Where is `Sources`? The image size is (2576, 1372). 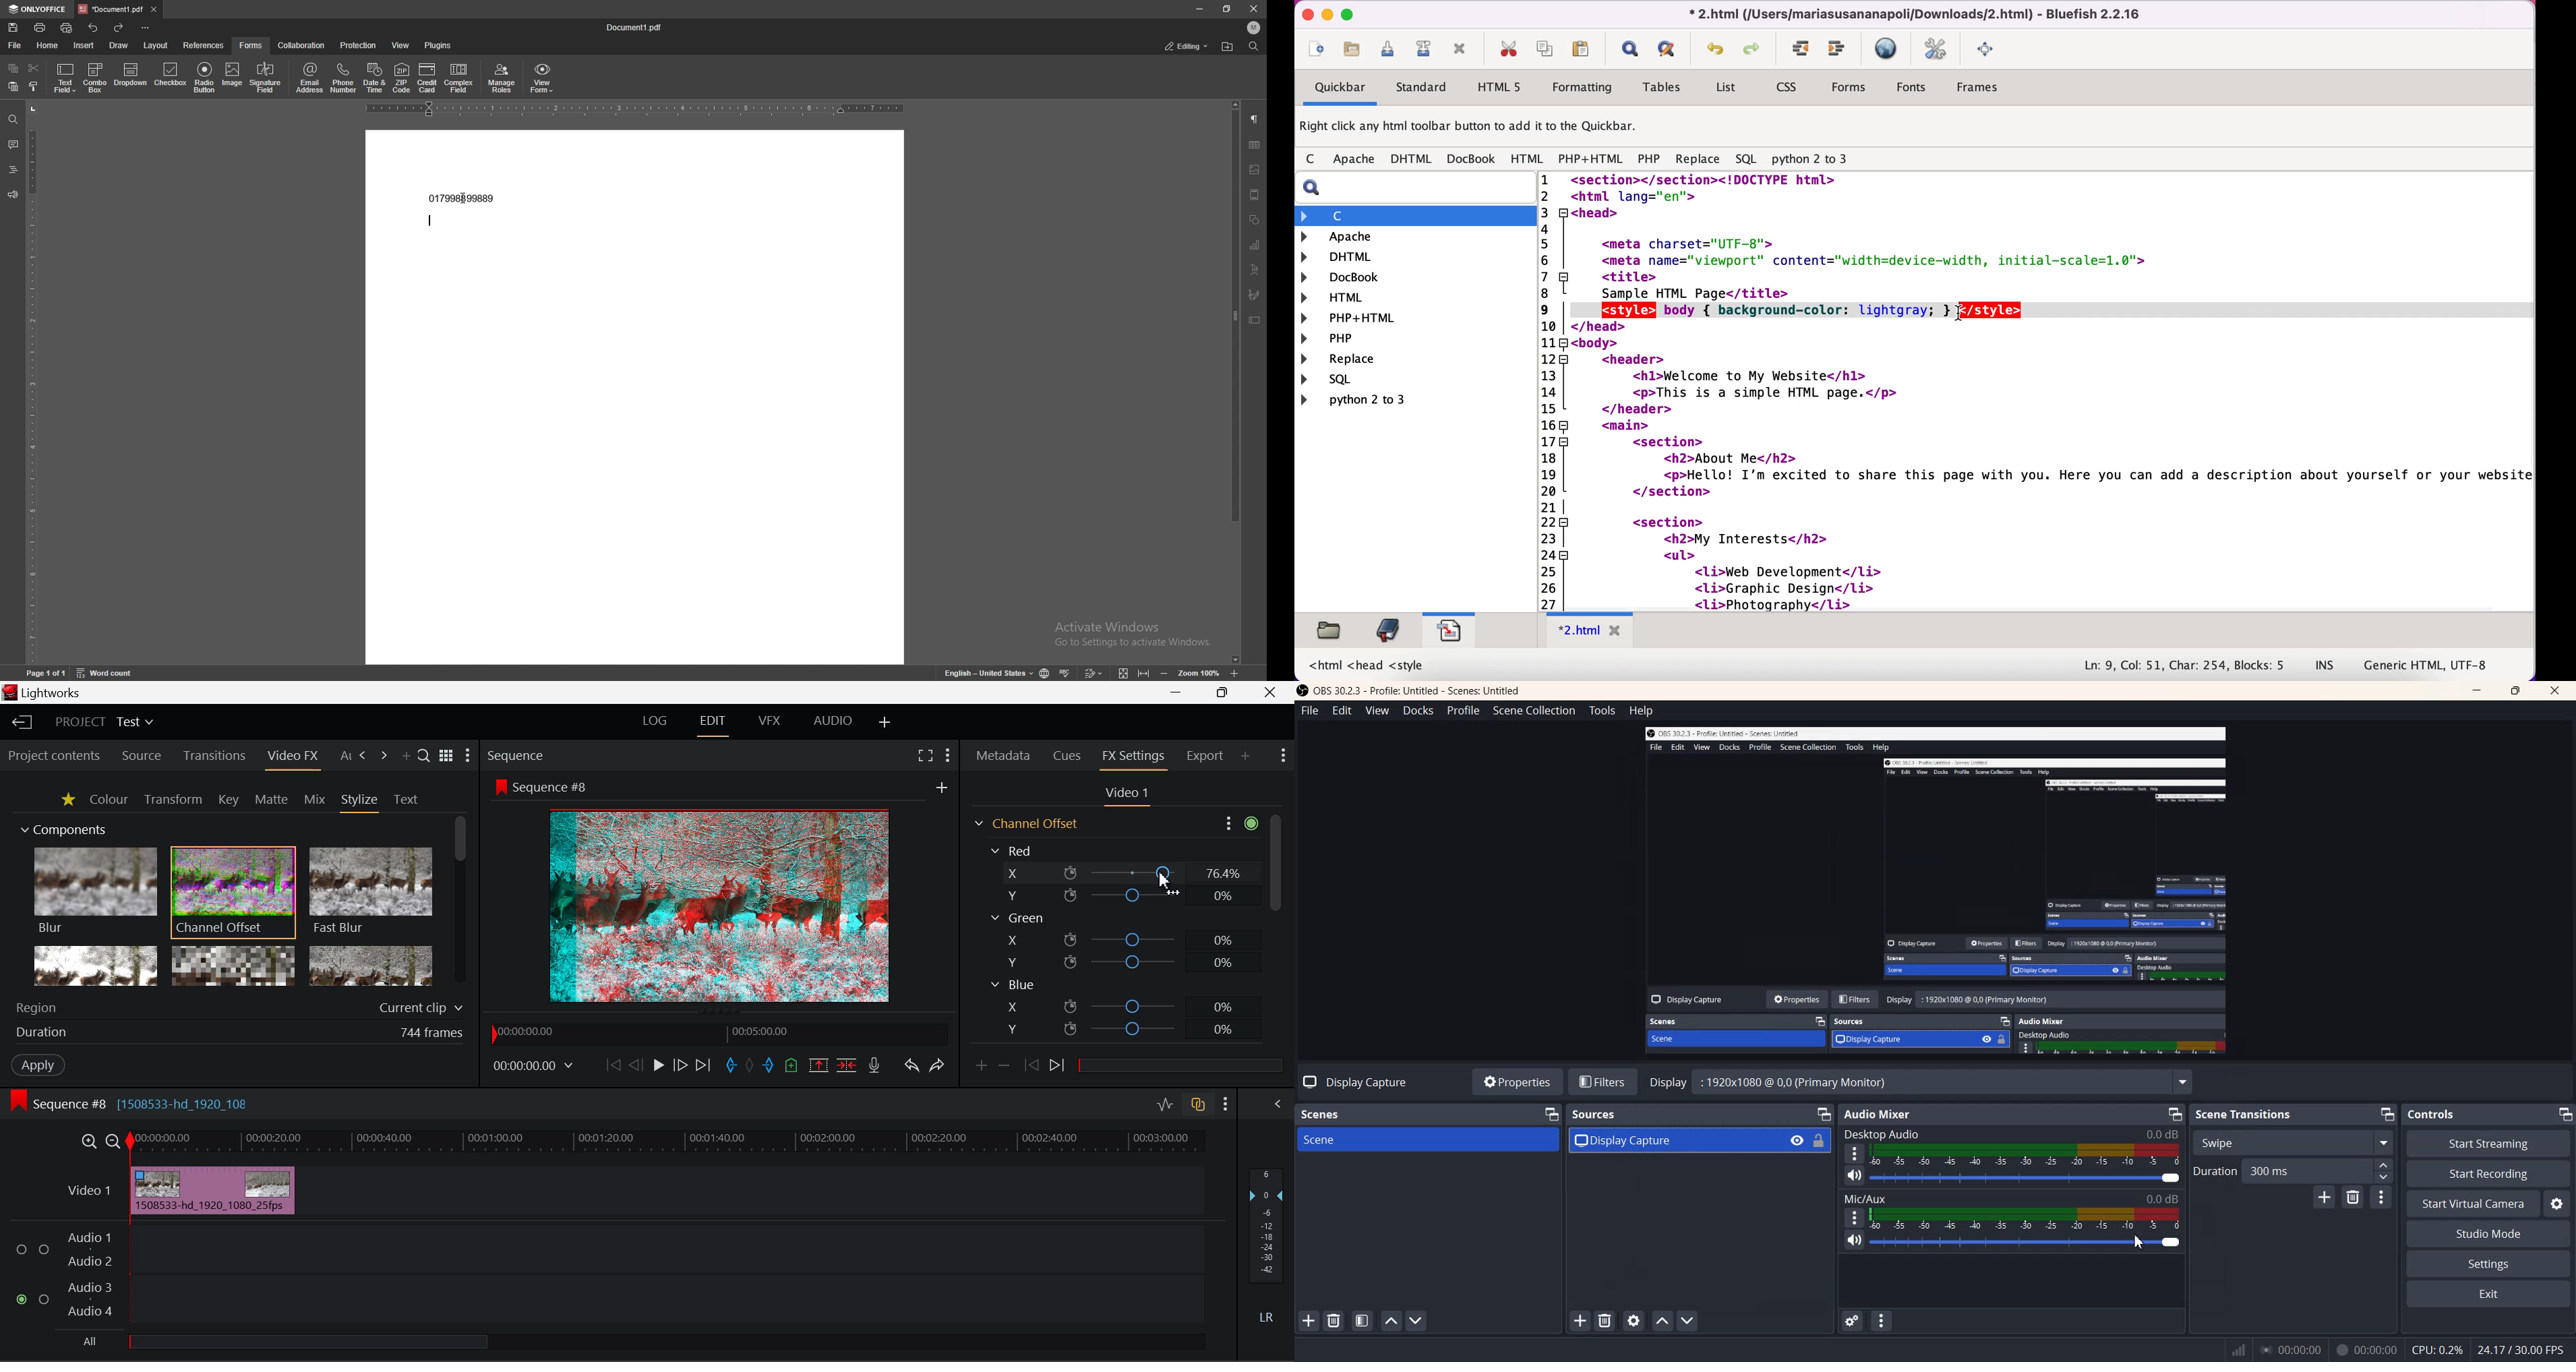
Sources is located at coordinates (1595, 1114).